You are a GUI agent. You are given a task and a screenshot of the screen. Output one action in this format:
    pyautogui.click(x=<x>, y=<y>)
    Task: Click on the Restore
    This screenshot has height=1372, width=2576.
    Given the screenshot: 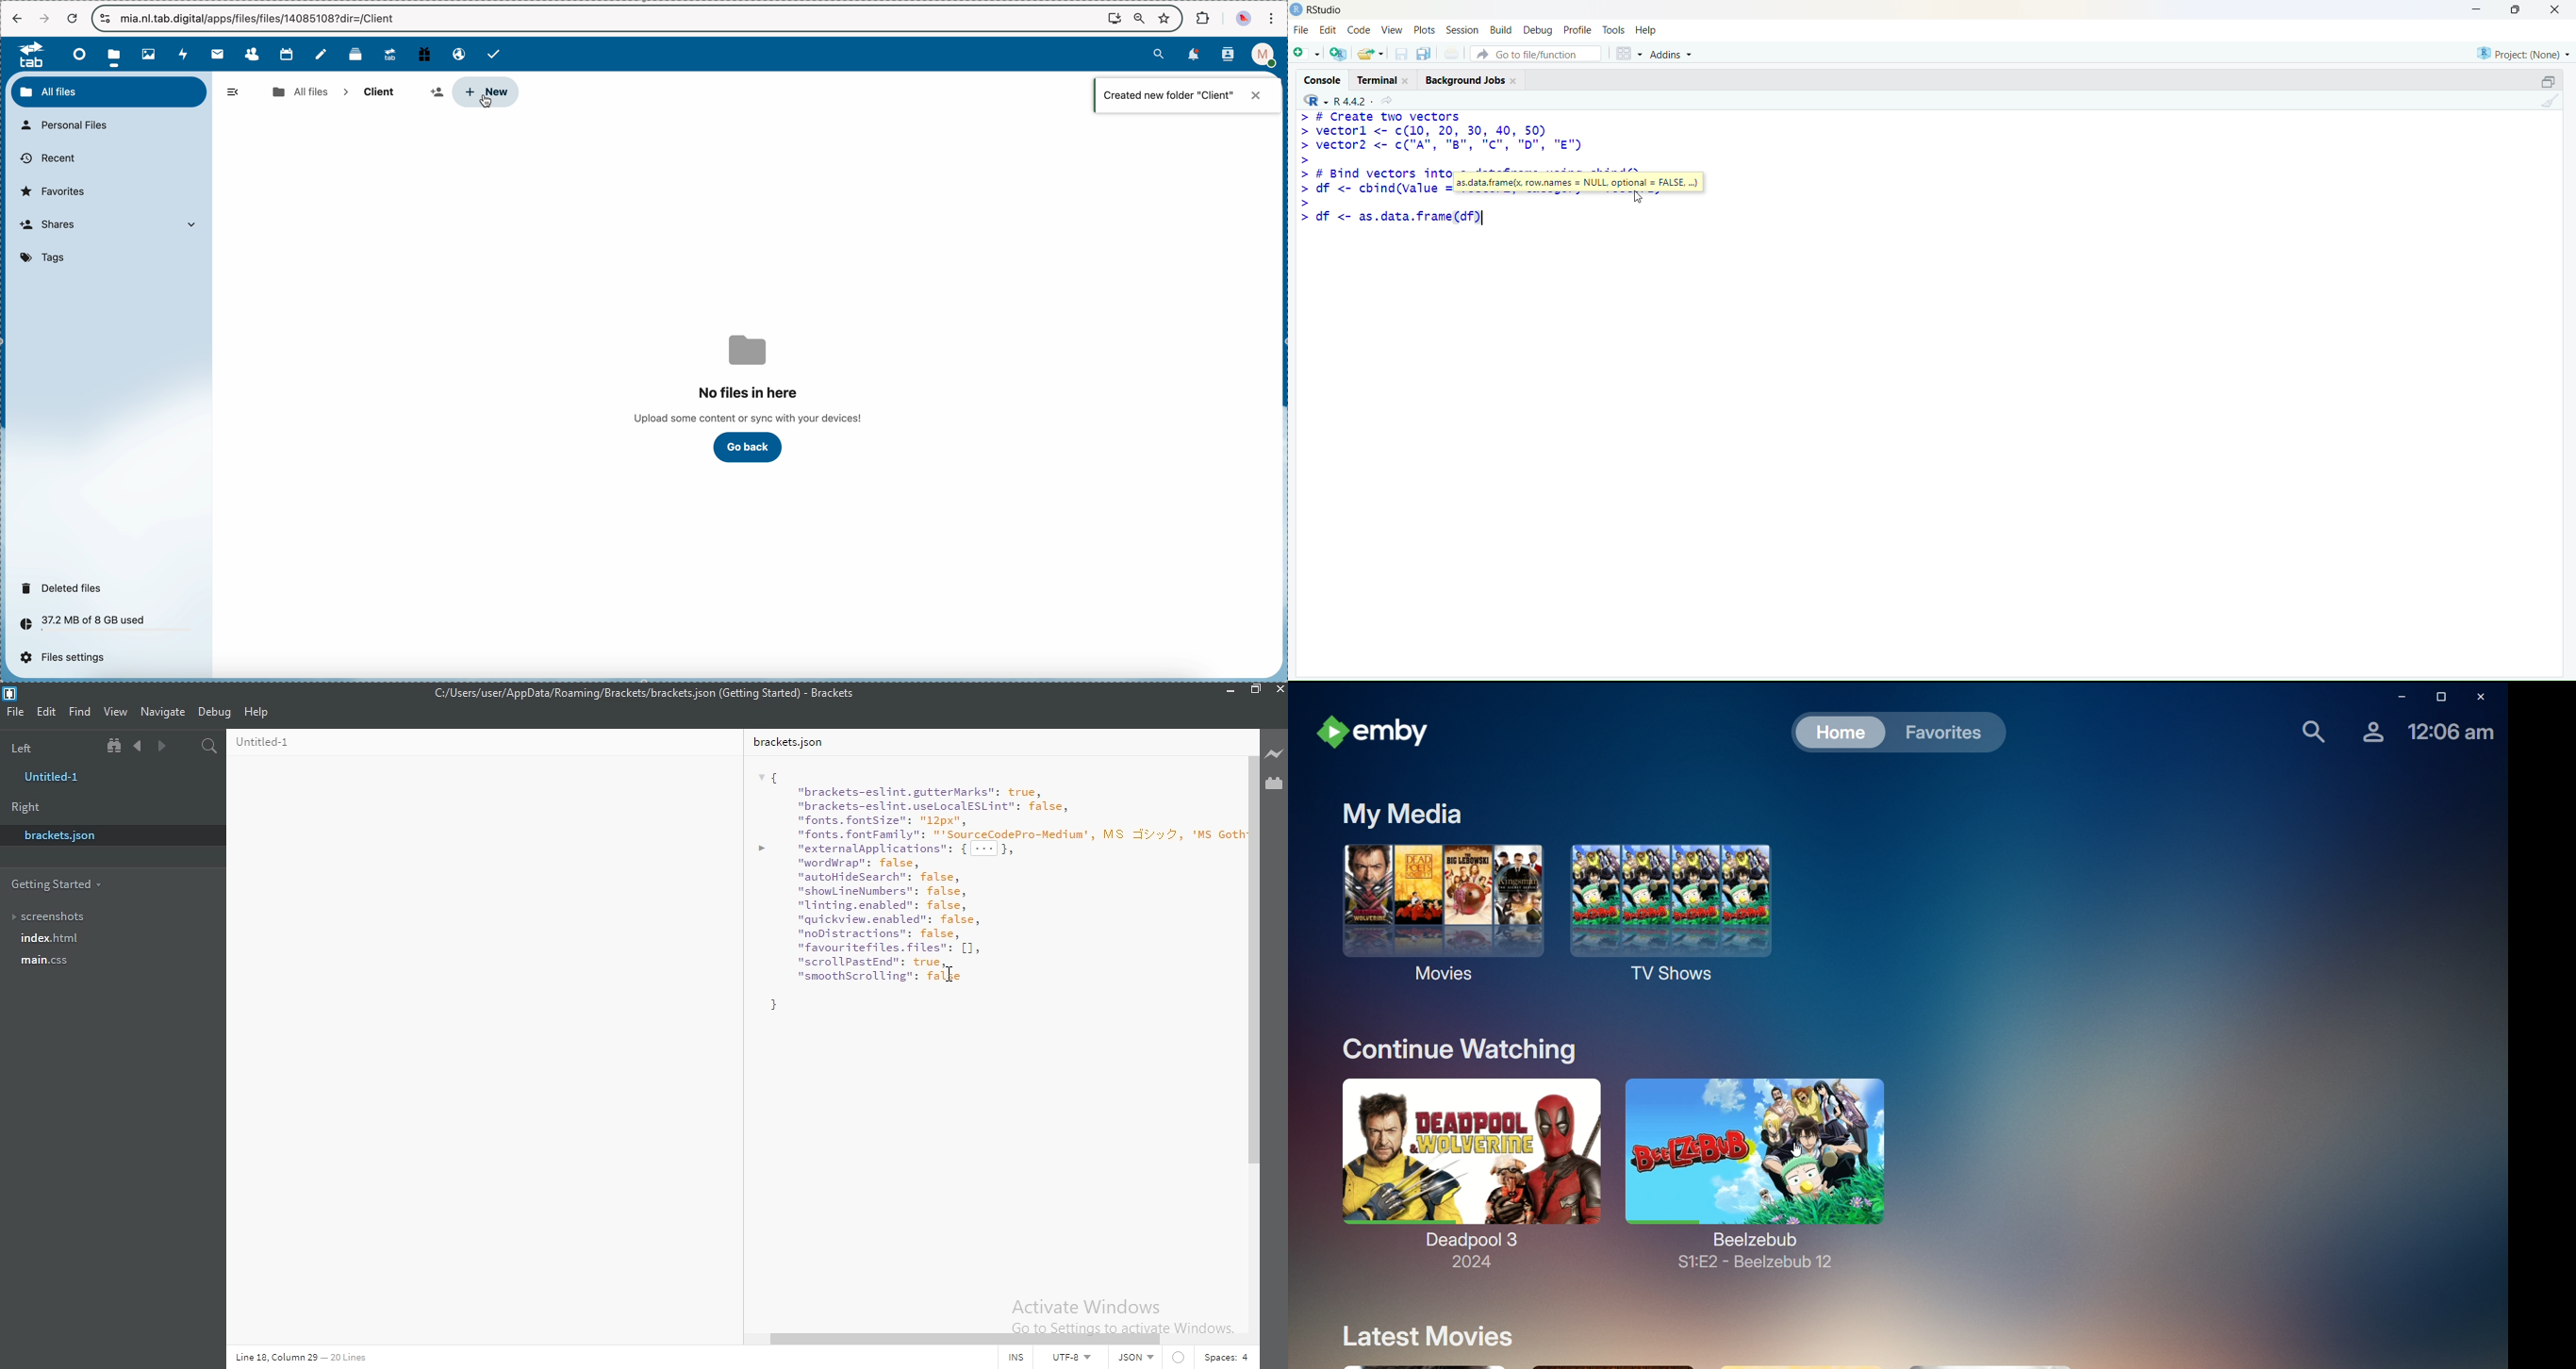 What is the action you would take?
    pyautogui.click(x=1256, y=691)
    